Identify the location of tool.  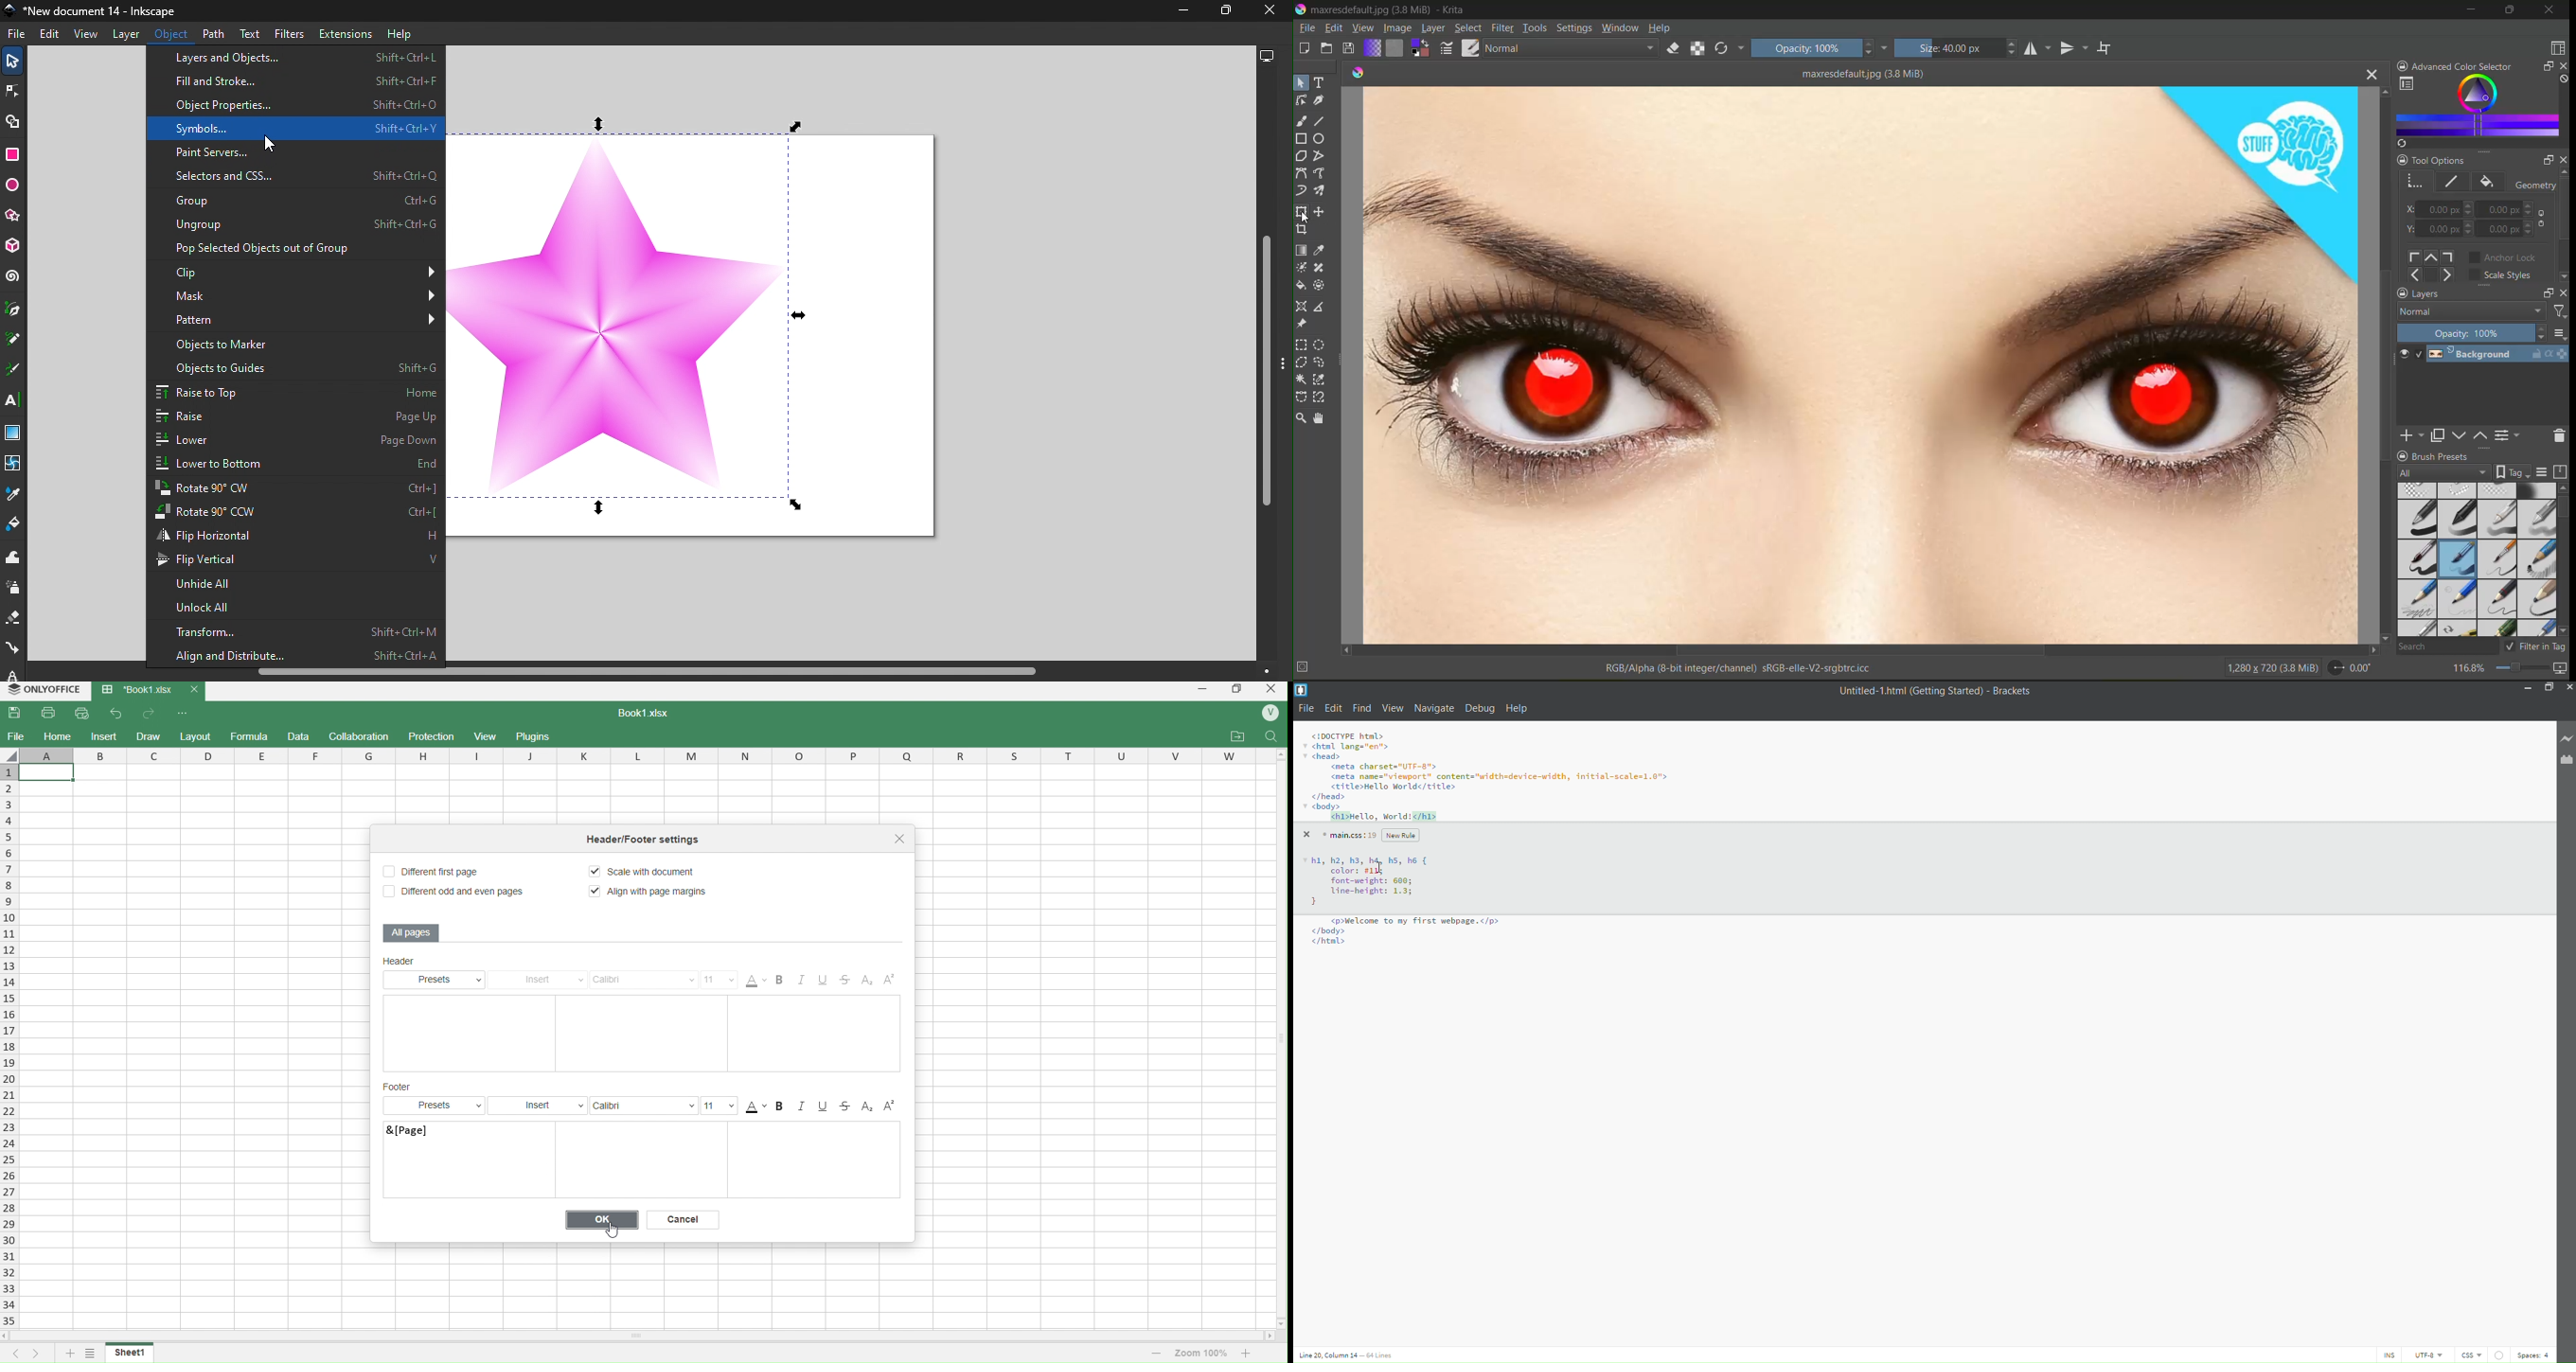
(1303, 100).